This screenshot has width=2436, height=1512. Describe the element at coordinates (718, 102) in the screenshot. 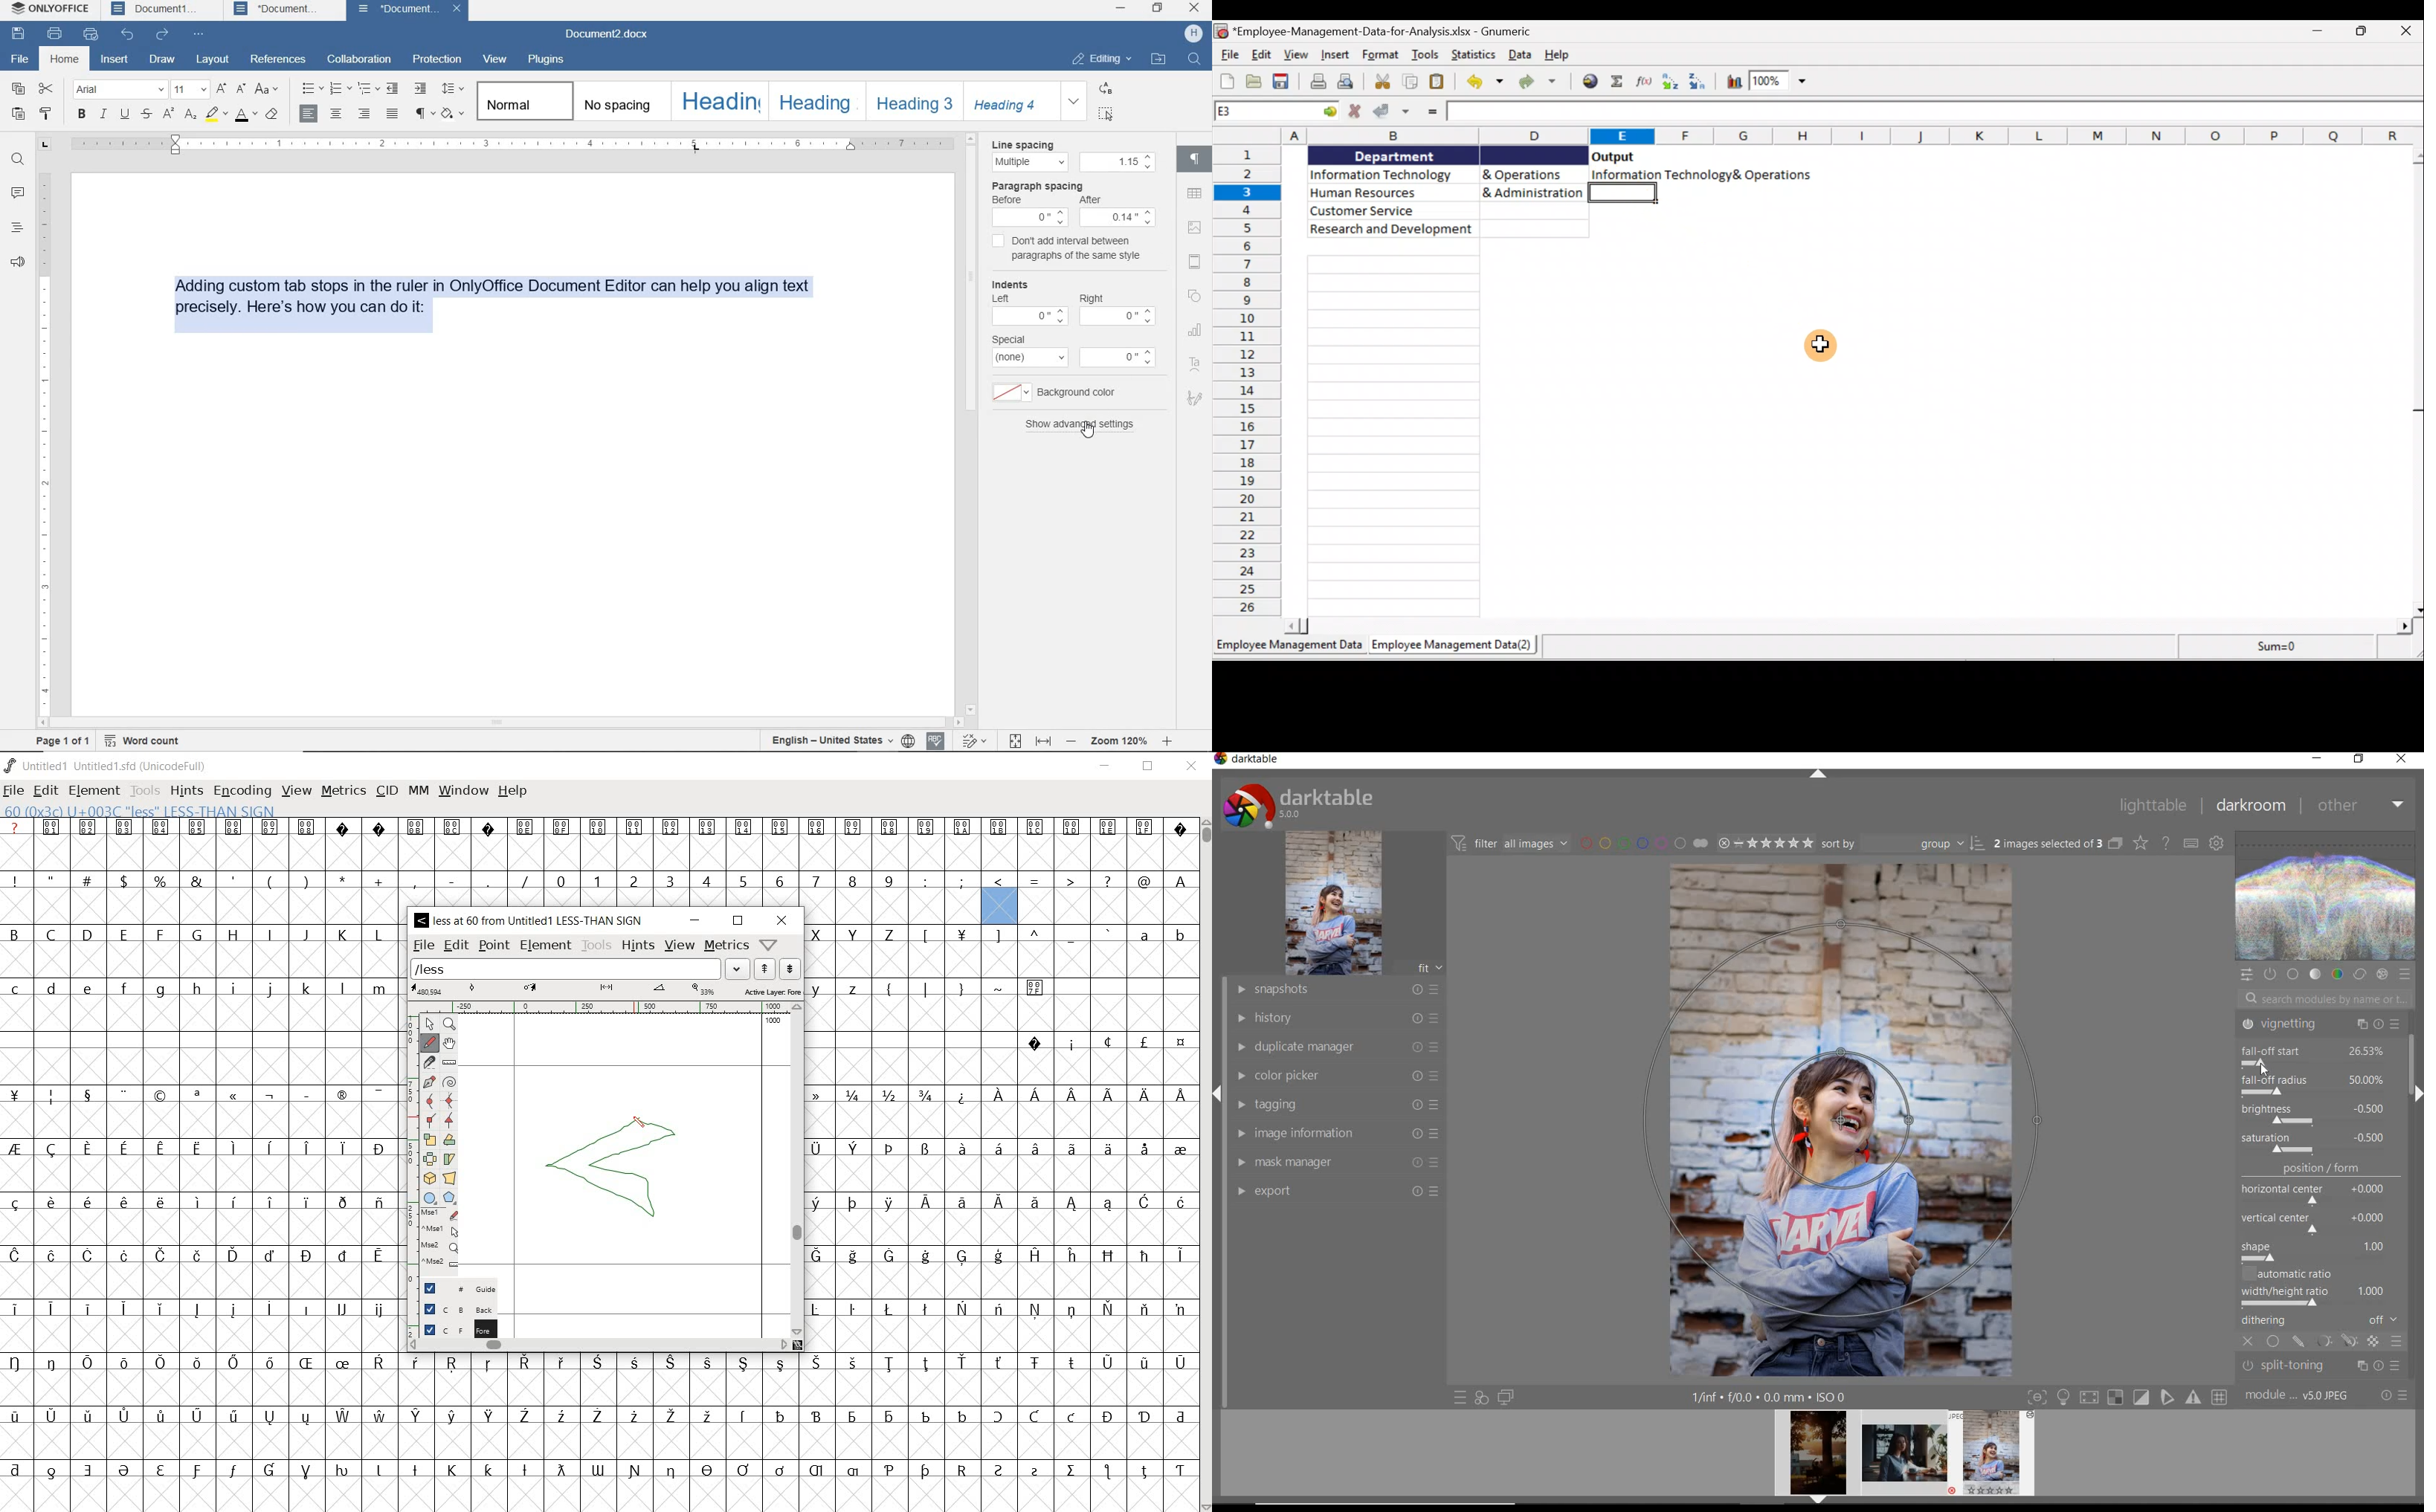

I see `heading 1` at that location.